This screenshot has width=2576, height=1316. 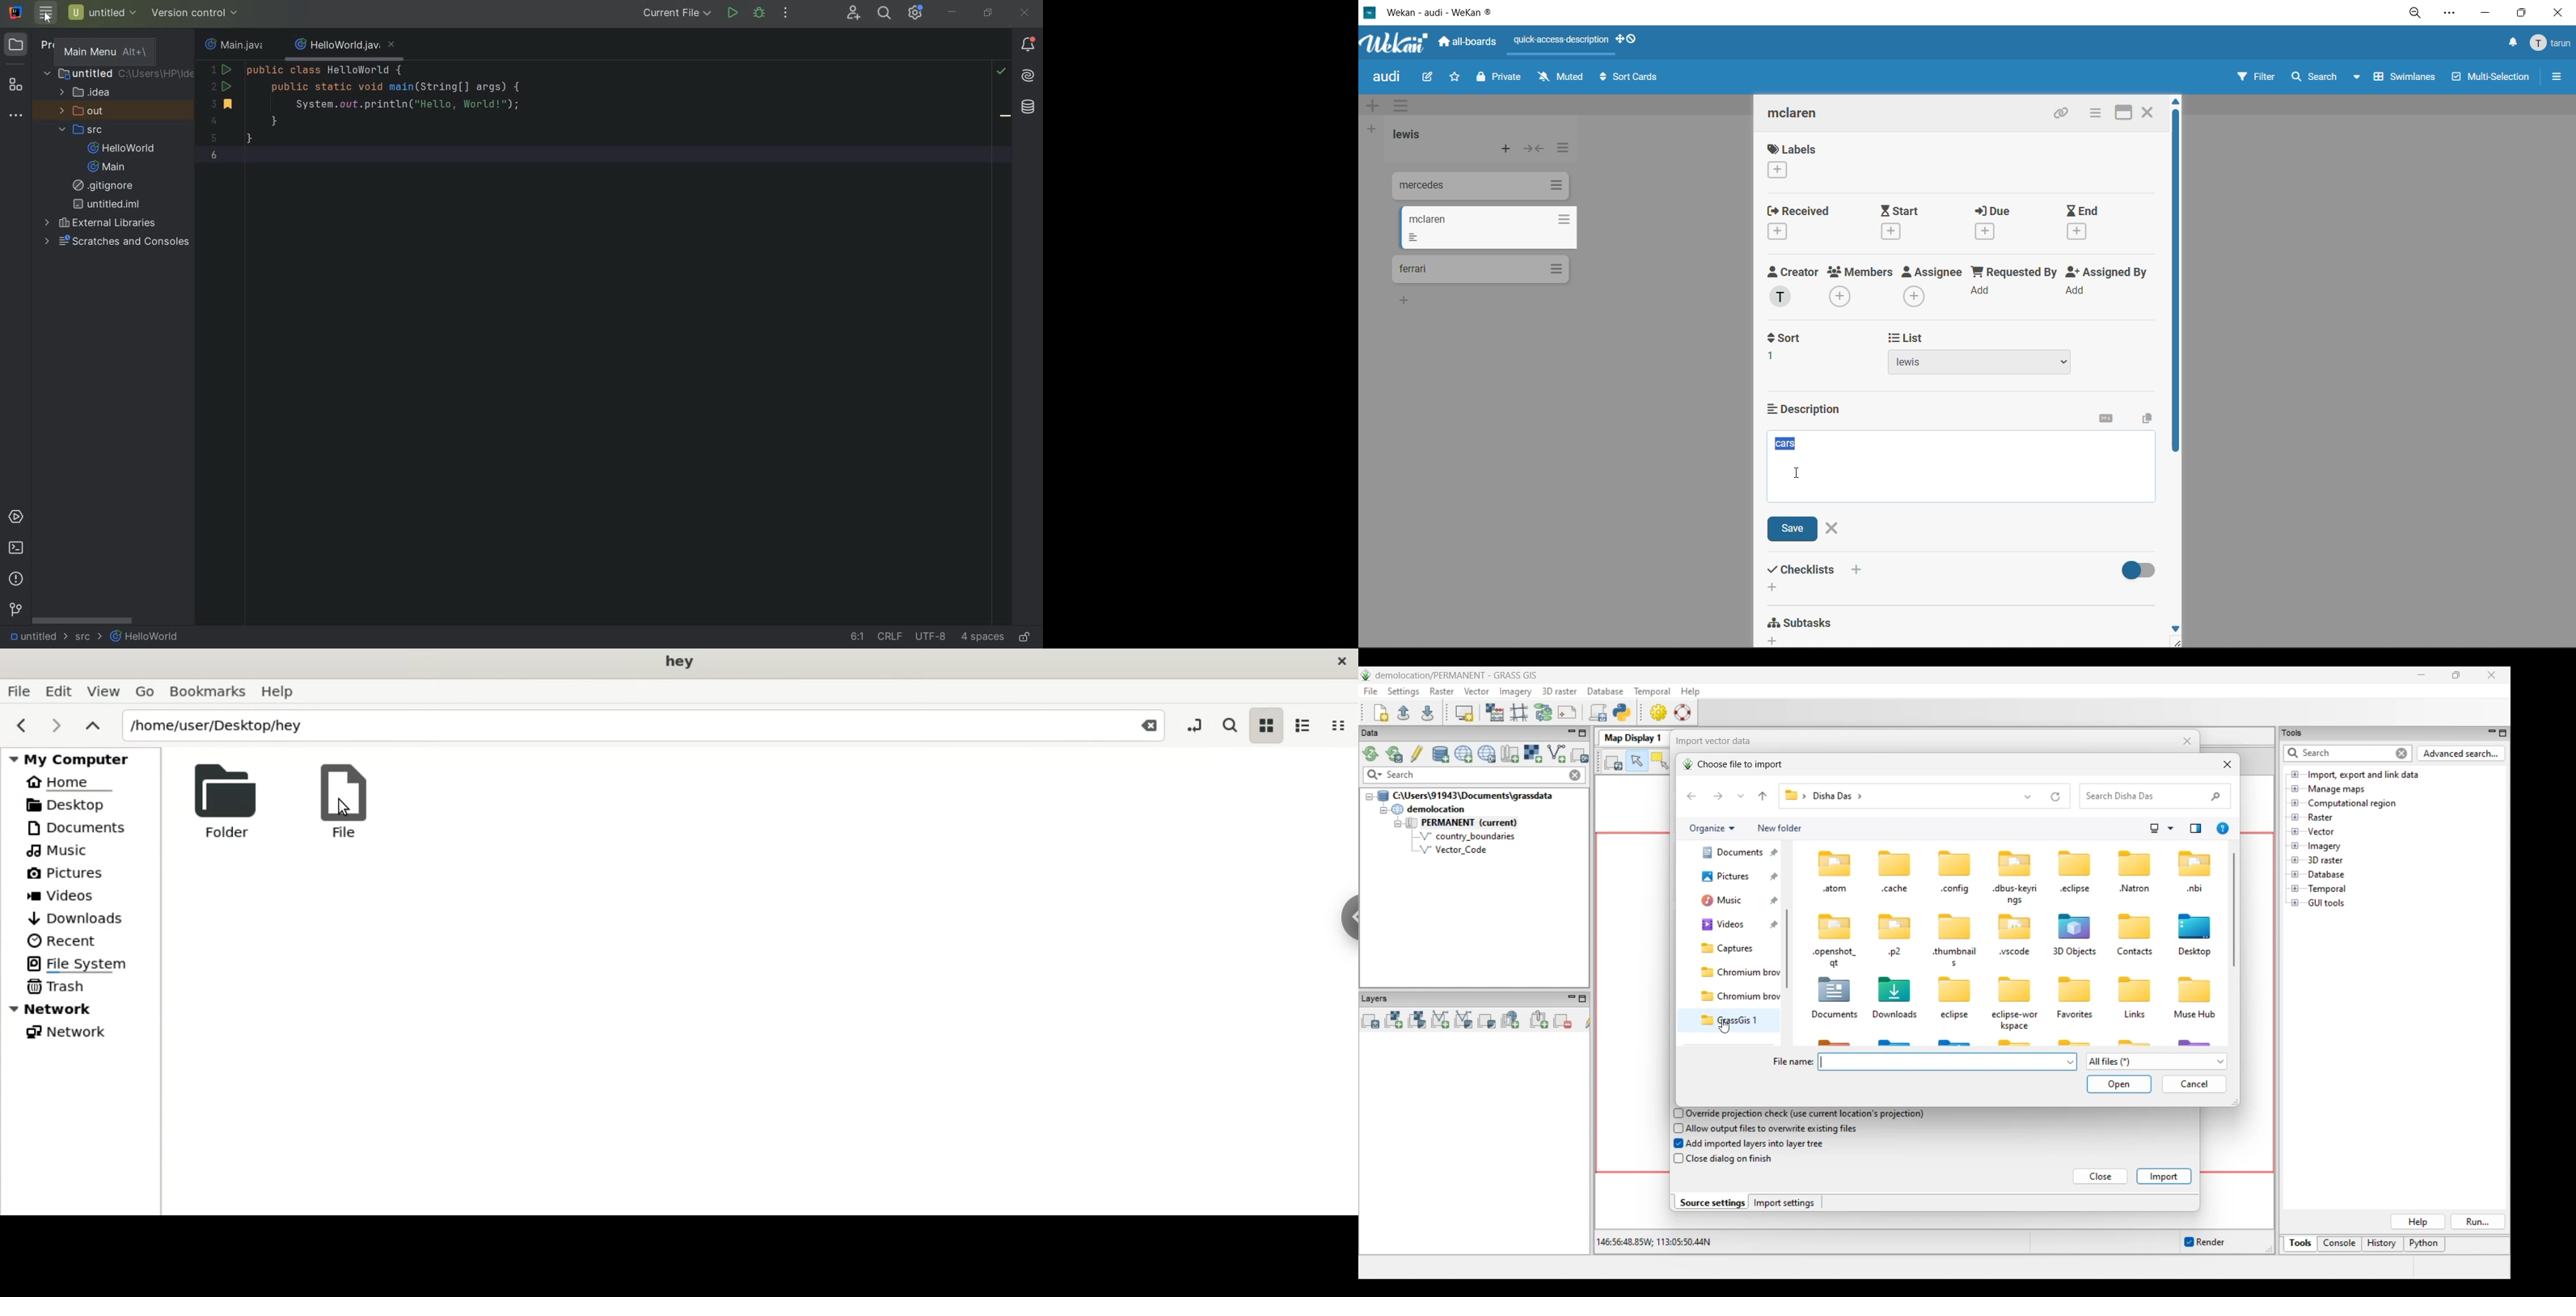 What do you see at coordinates (1028, 107) in the screenshot?
I see `database` at bounding box center [1028, 107].